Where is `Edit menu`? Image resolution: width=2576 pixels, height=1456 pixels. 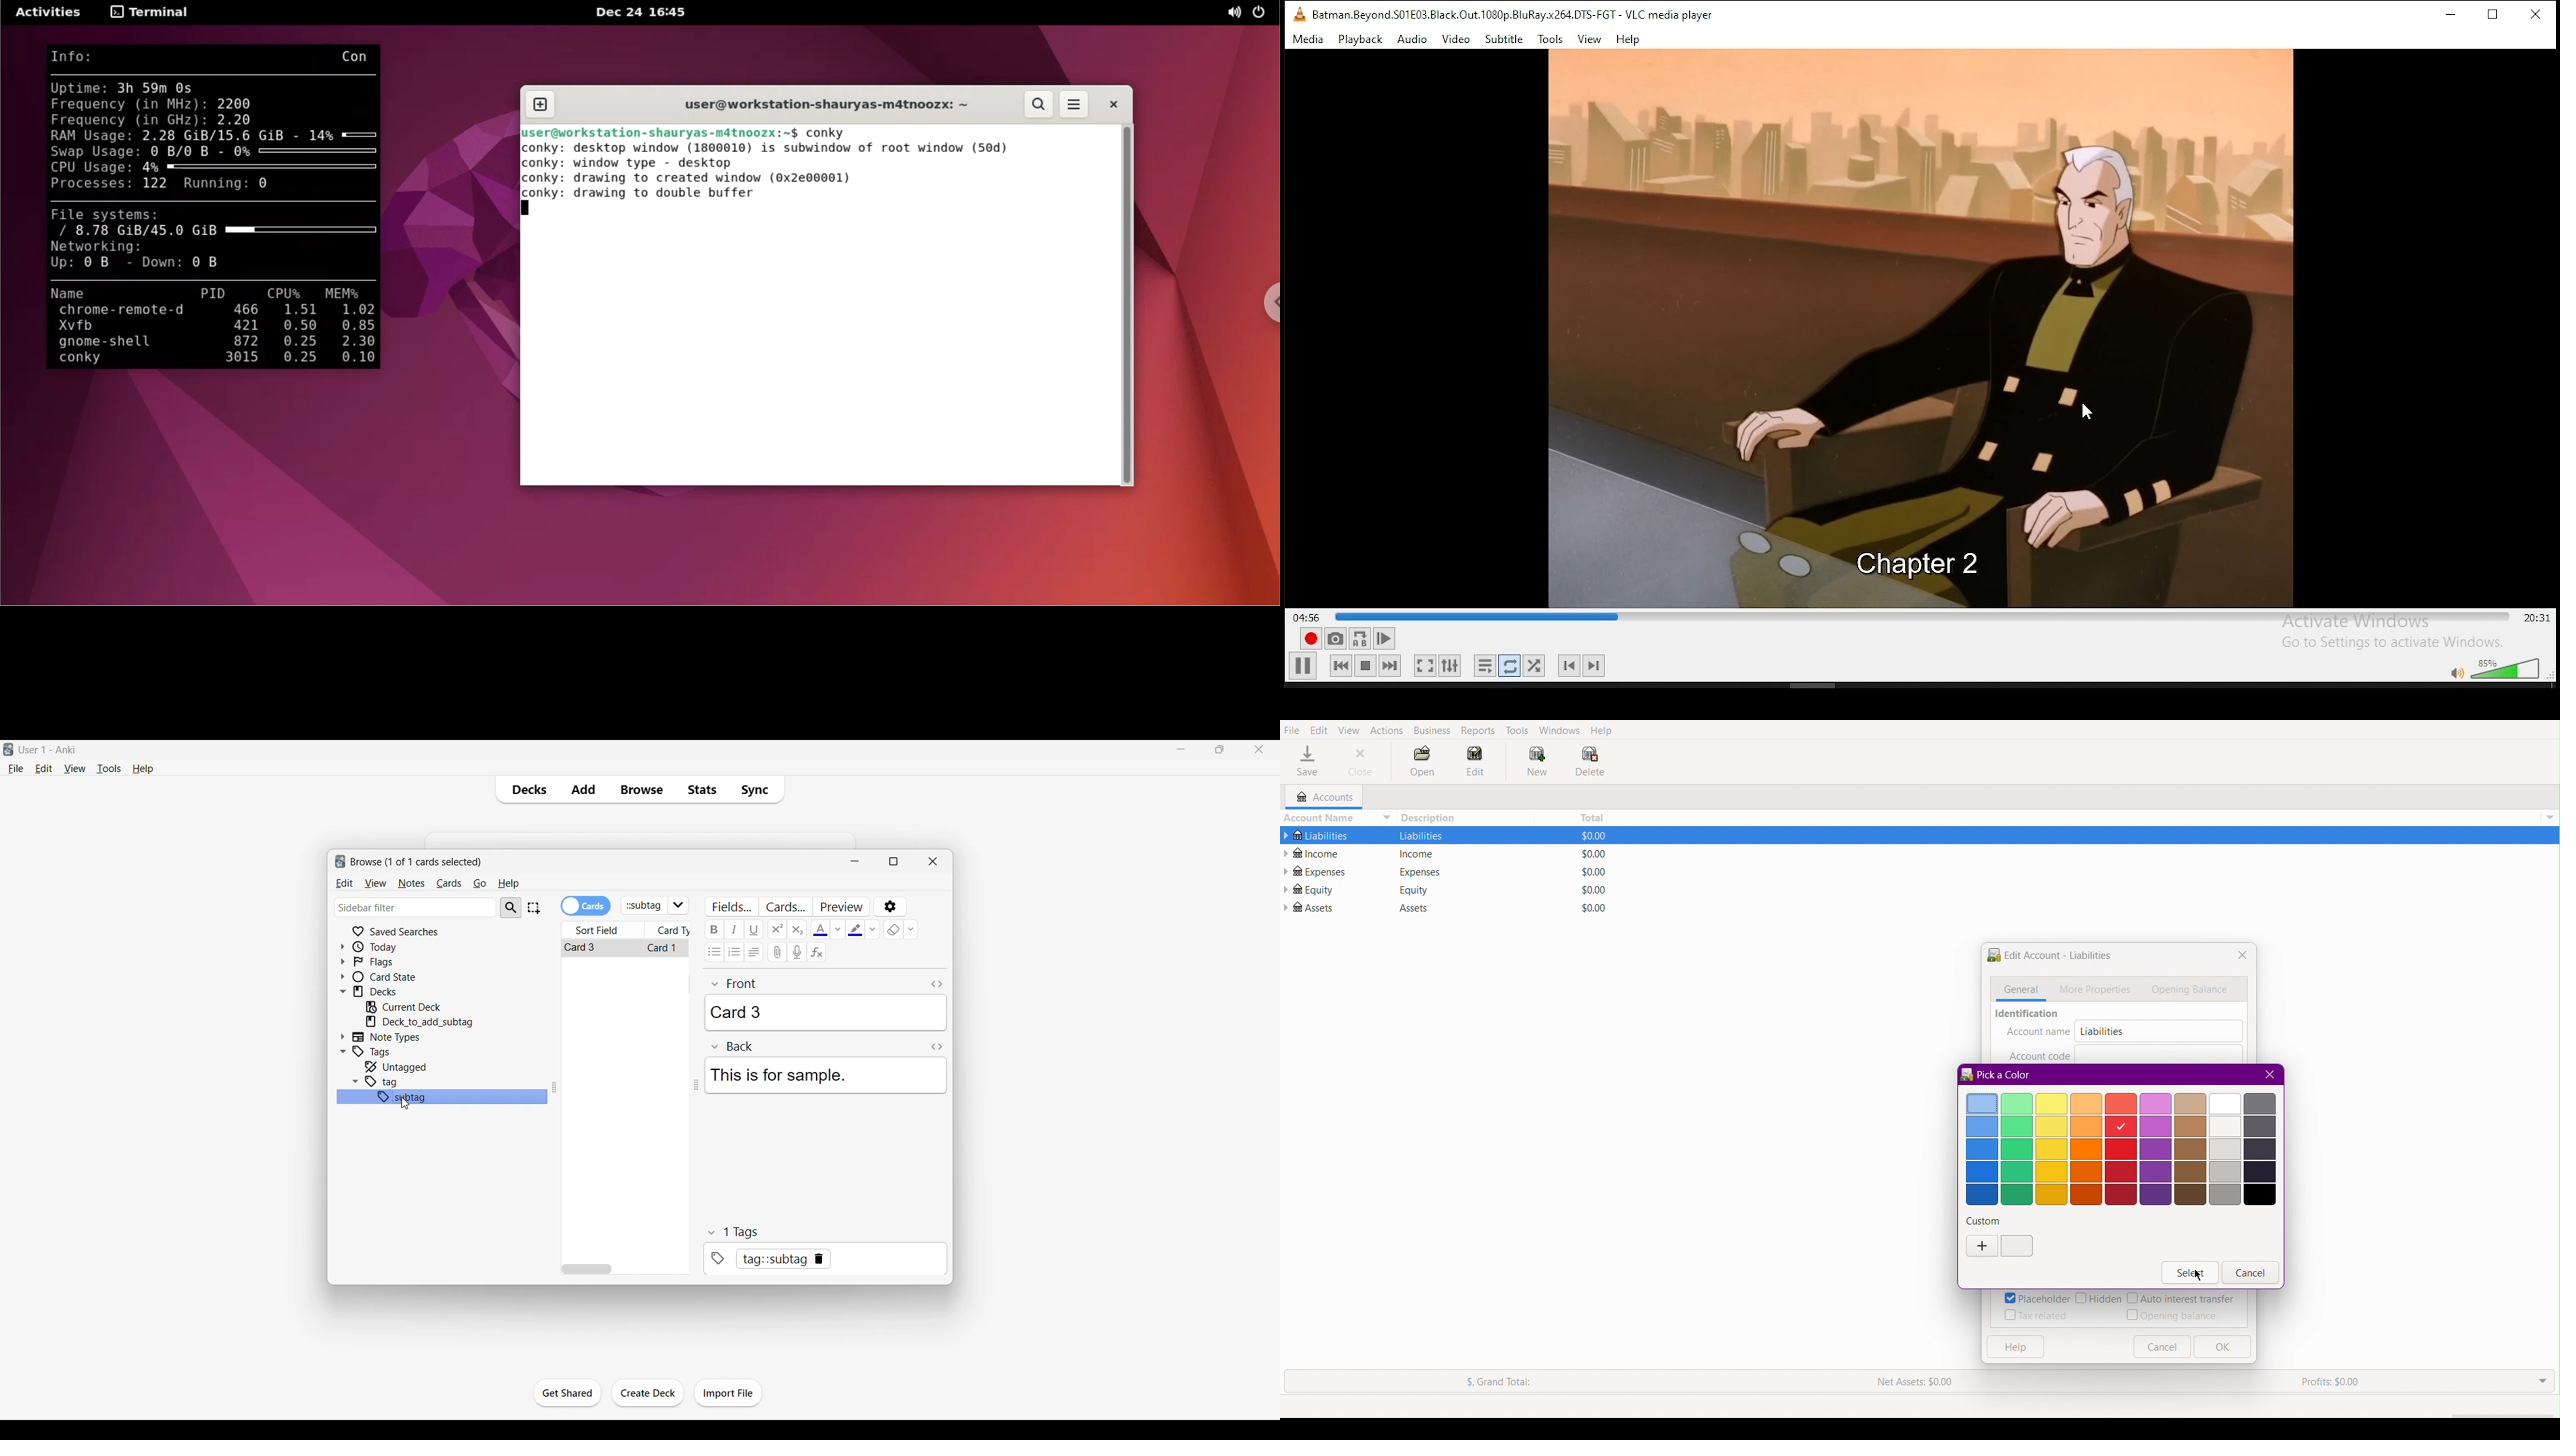
Edit menu is located at coordinates (345, 884).